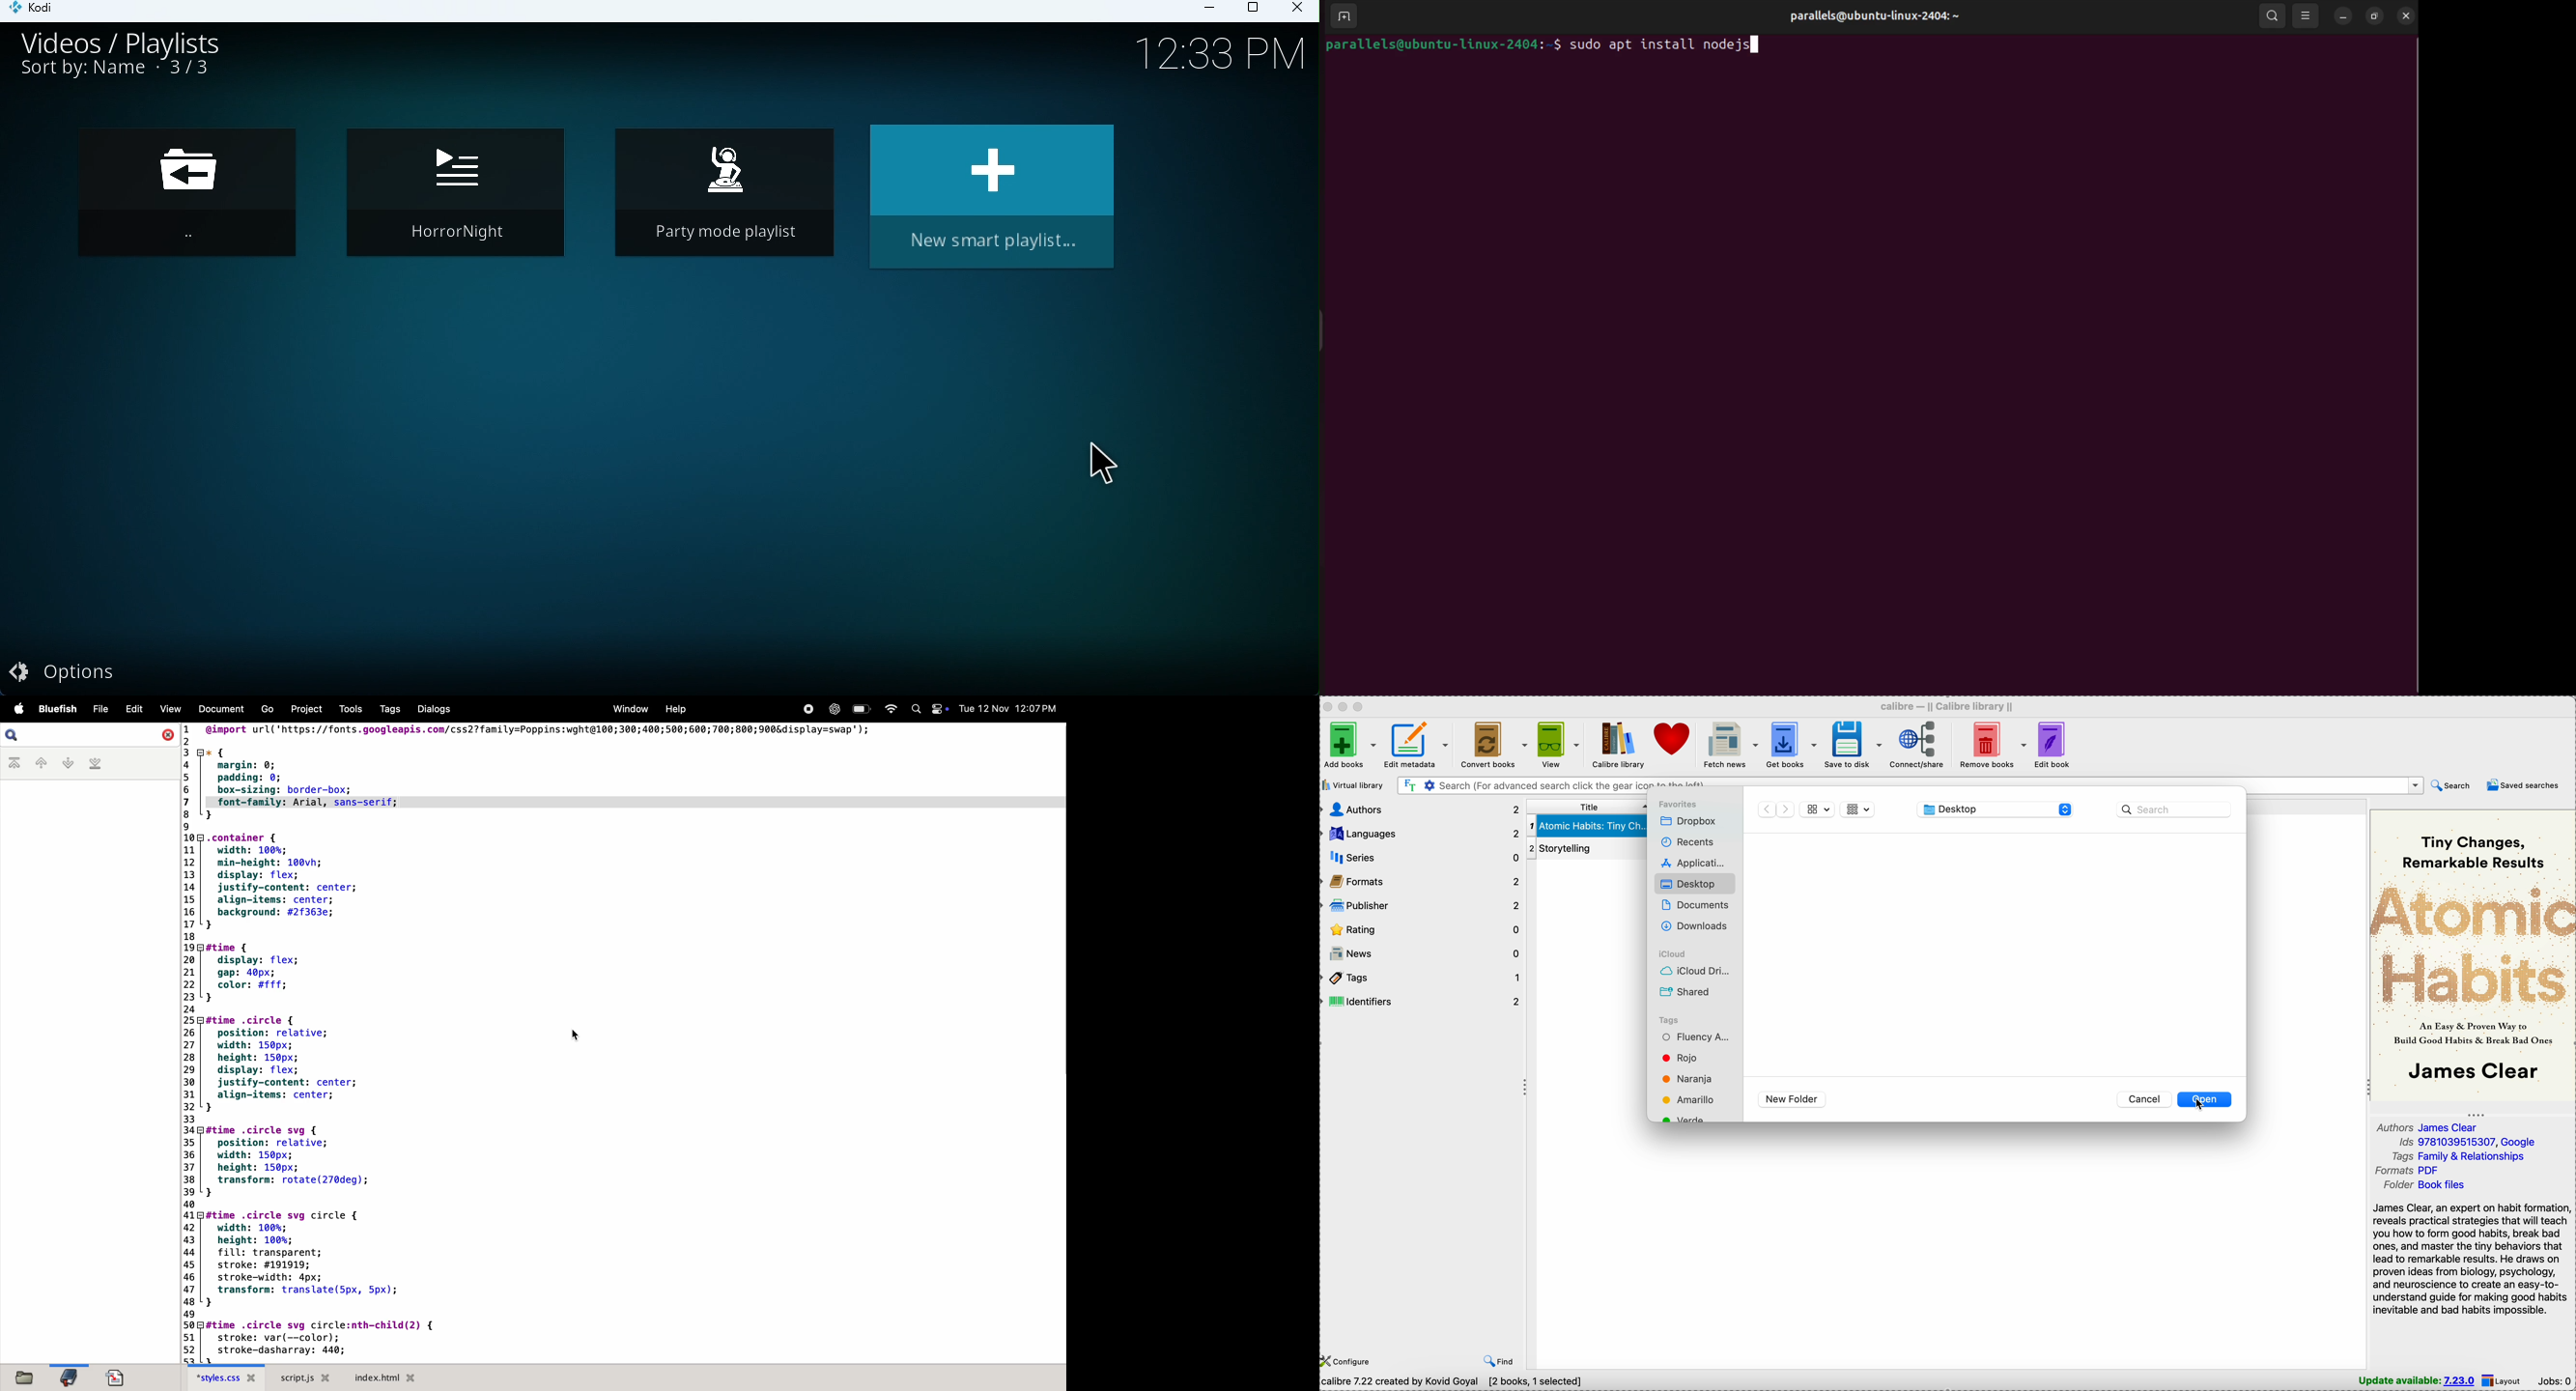 Image resolution: width=2576 pixels, height=1400 pixels. Describe the element at coordinates (1697, 906) in the screenshot. I see `Documents` at that location.